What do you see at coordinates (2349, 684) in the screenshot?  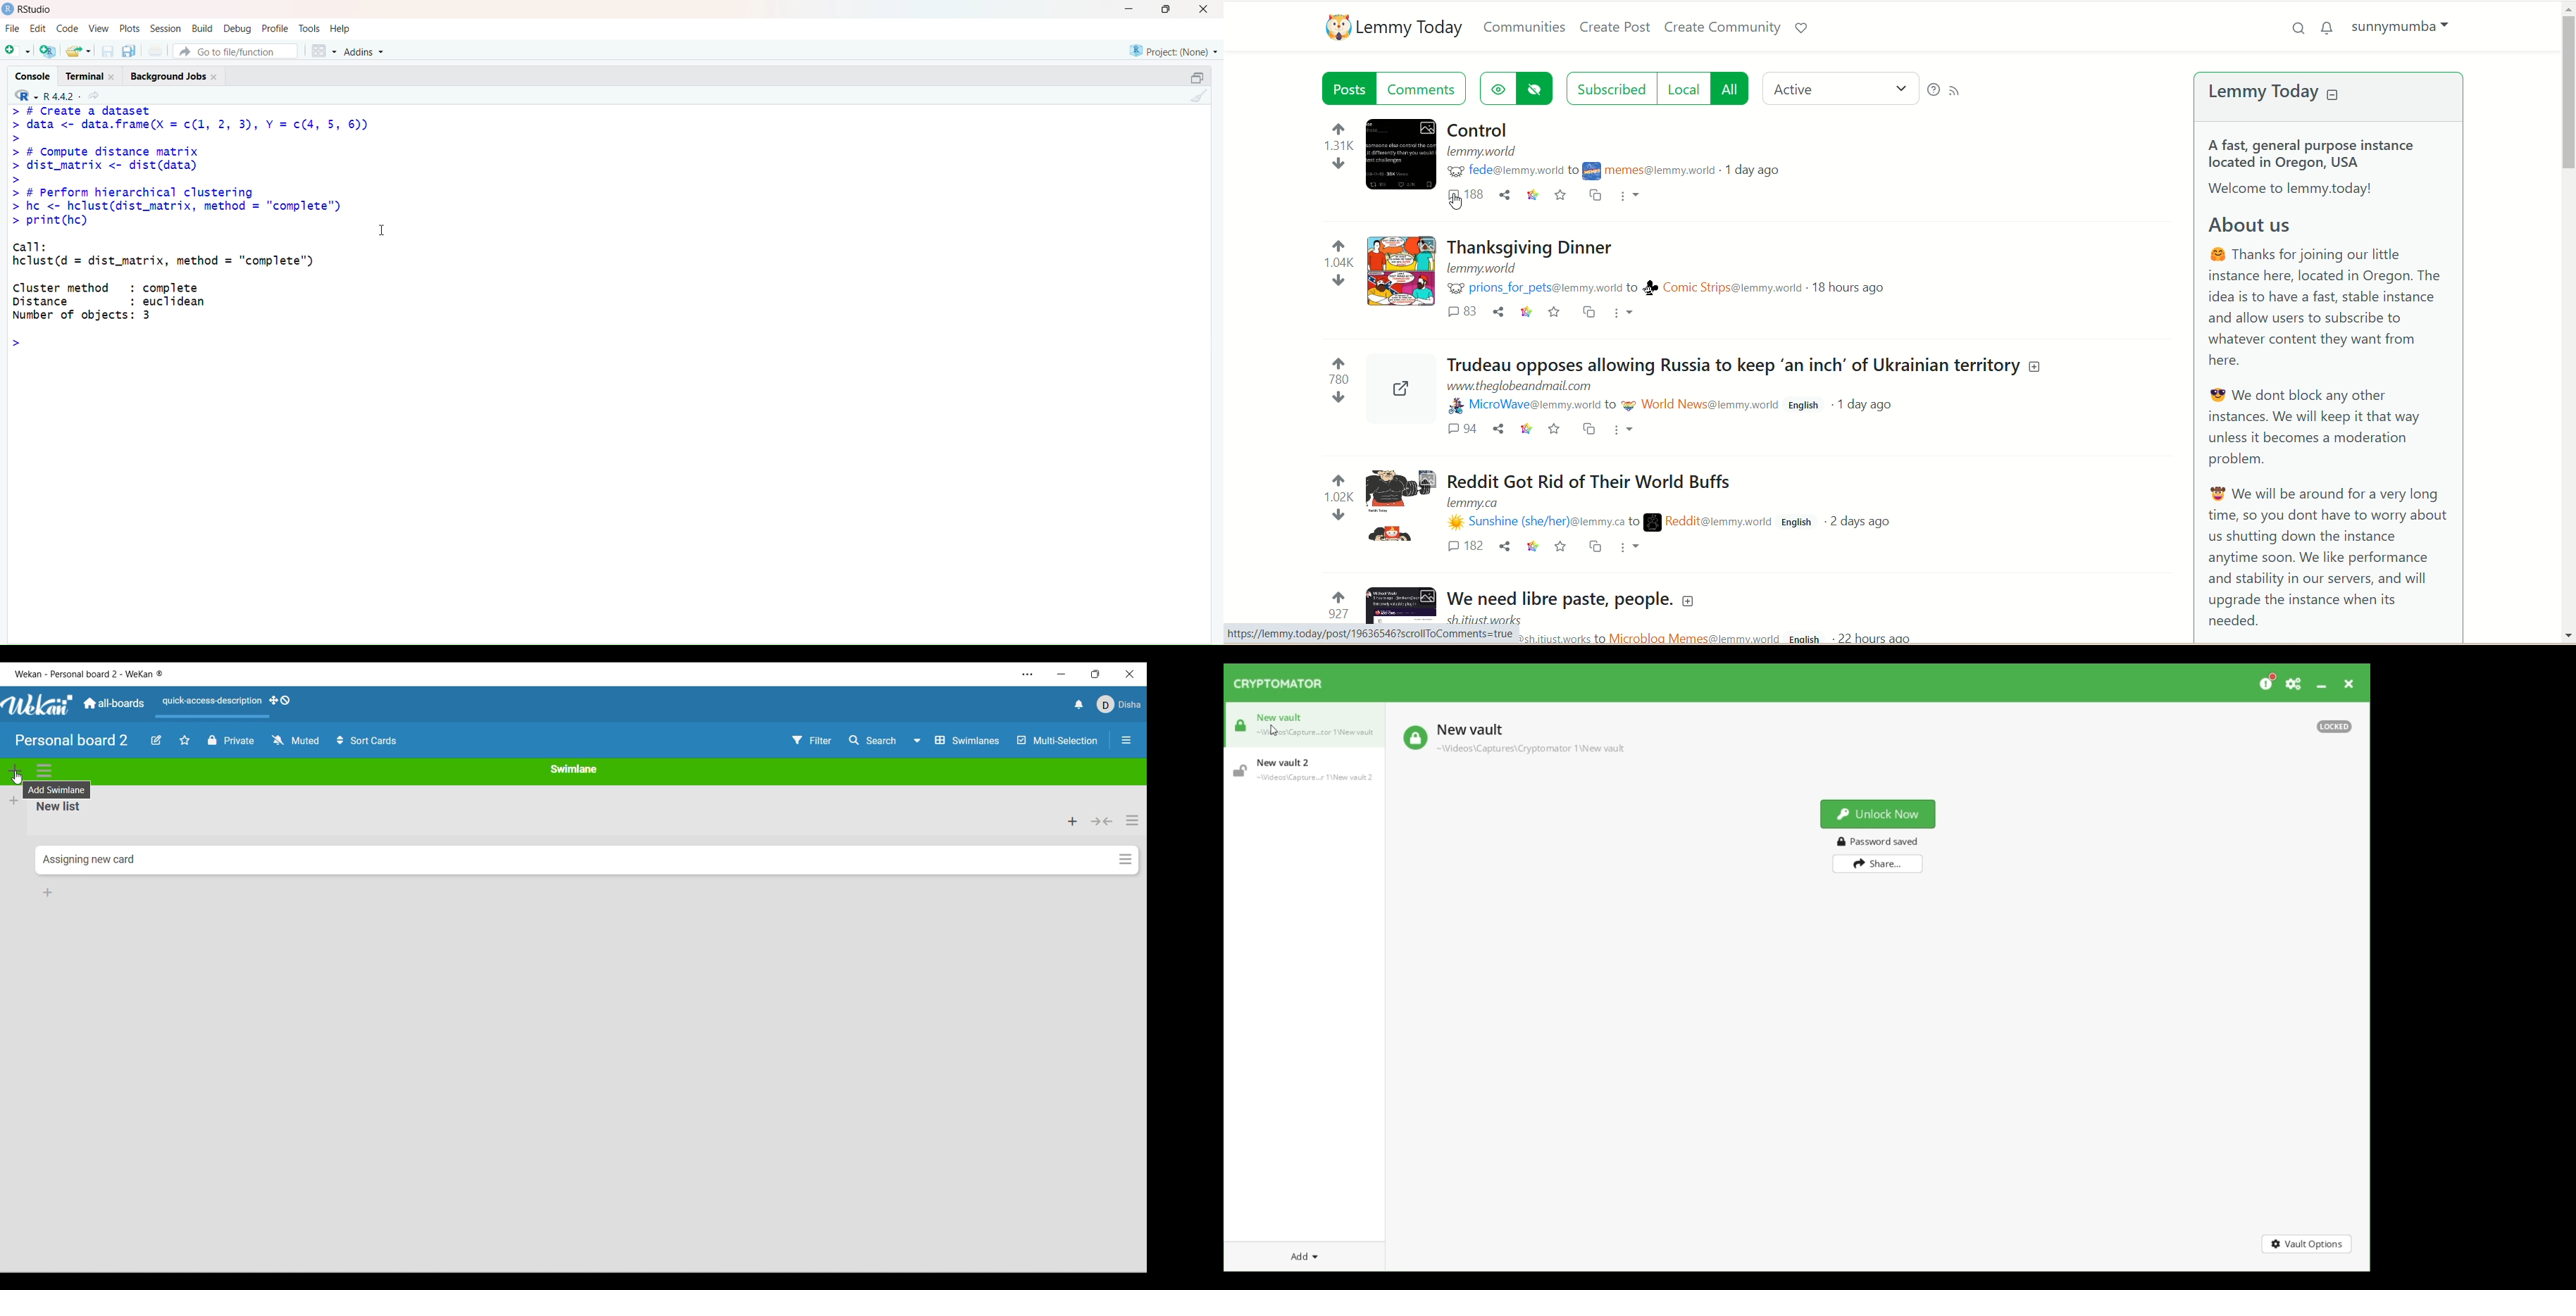 I see `Close interface` at bounding box center [2349, 684].